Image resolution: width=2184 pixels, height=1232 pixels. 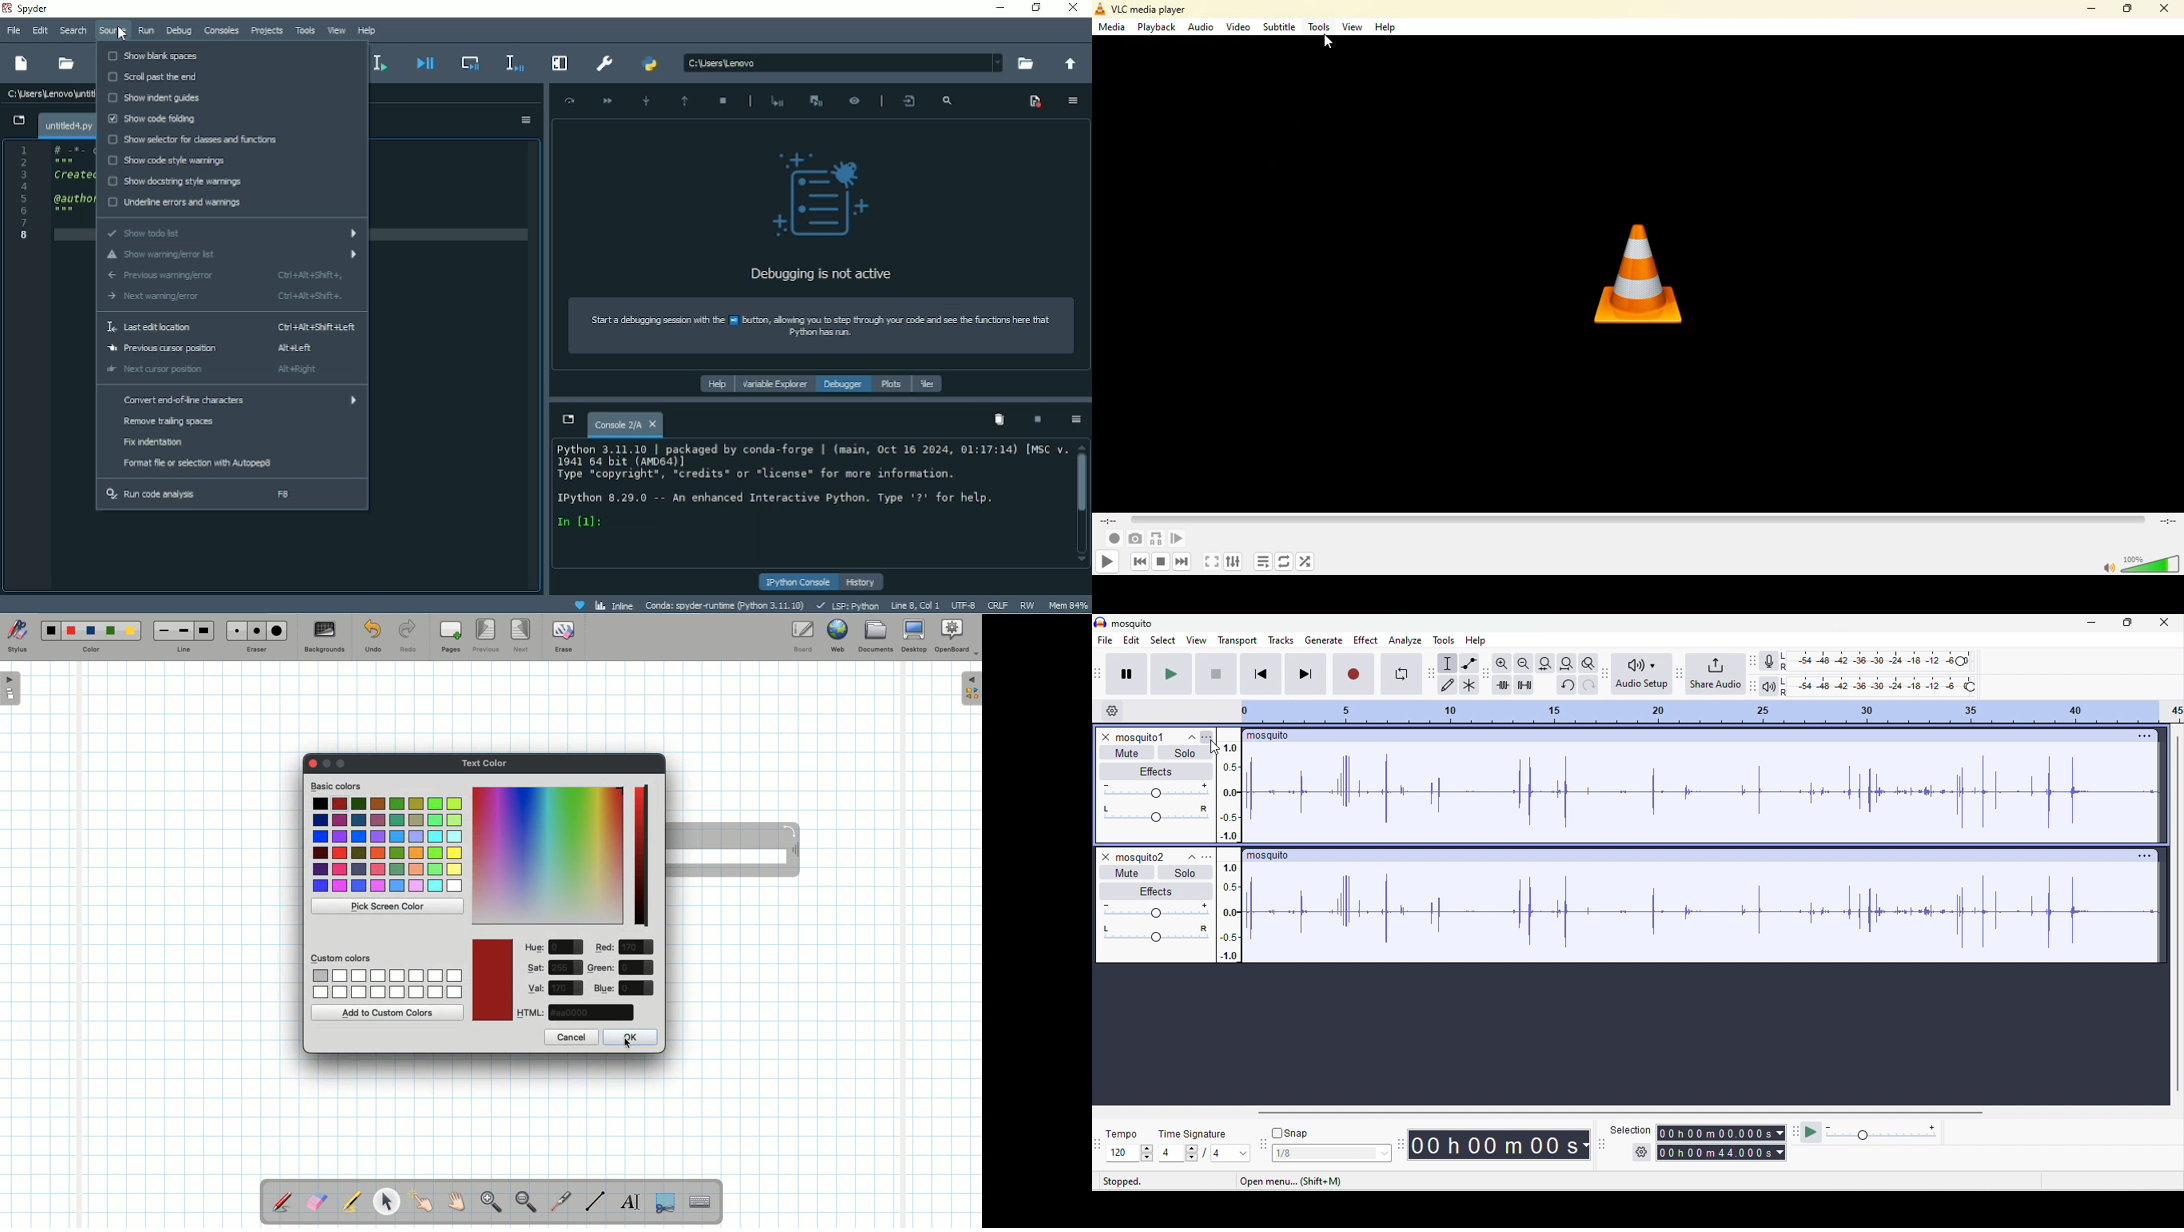 What do you see at coordinates (226, 296) in the screenshot?
I see `Next warning/error` at bounding box center [226, 296].